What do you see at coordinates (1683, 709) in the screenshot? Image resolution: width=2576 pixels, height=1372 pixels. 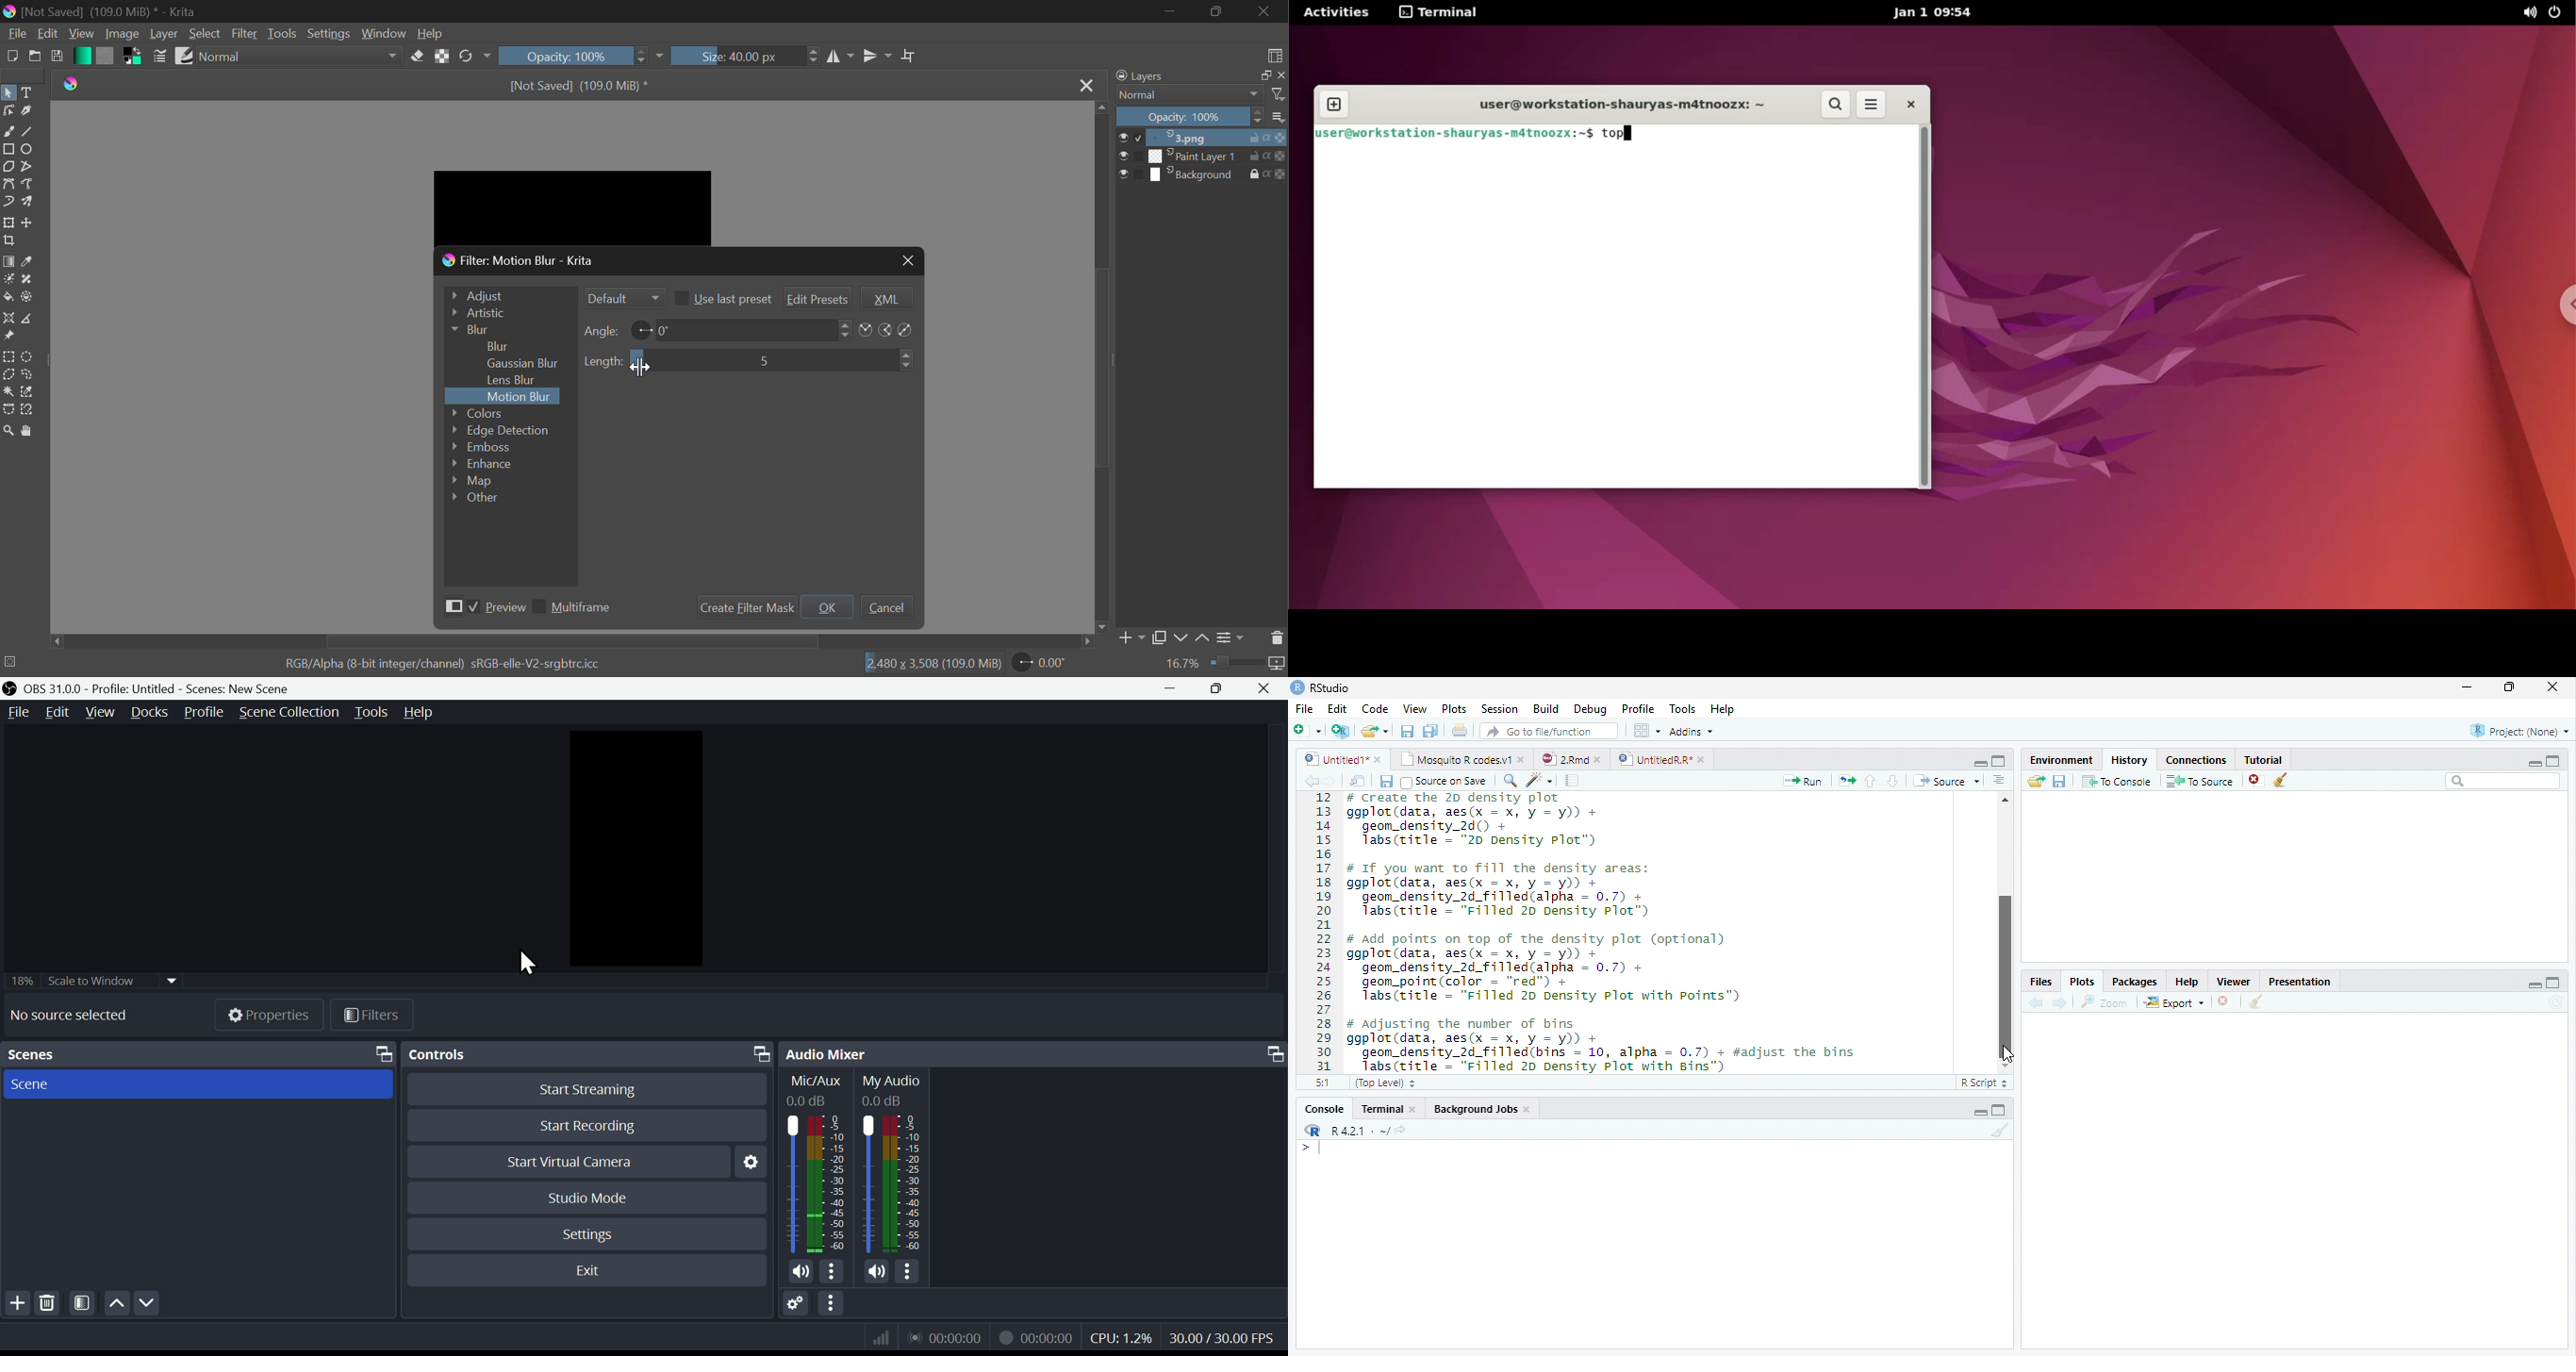 I see `Tools` at bounding box center [1683, 709].